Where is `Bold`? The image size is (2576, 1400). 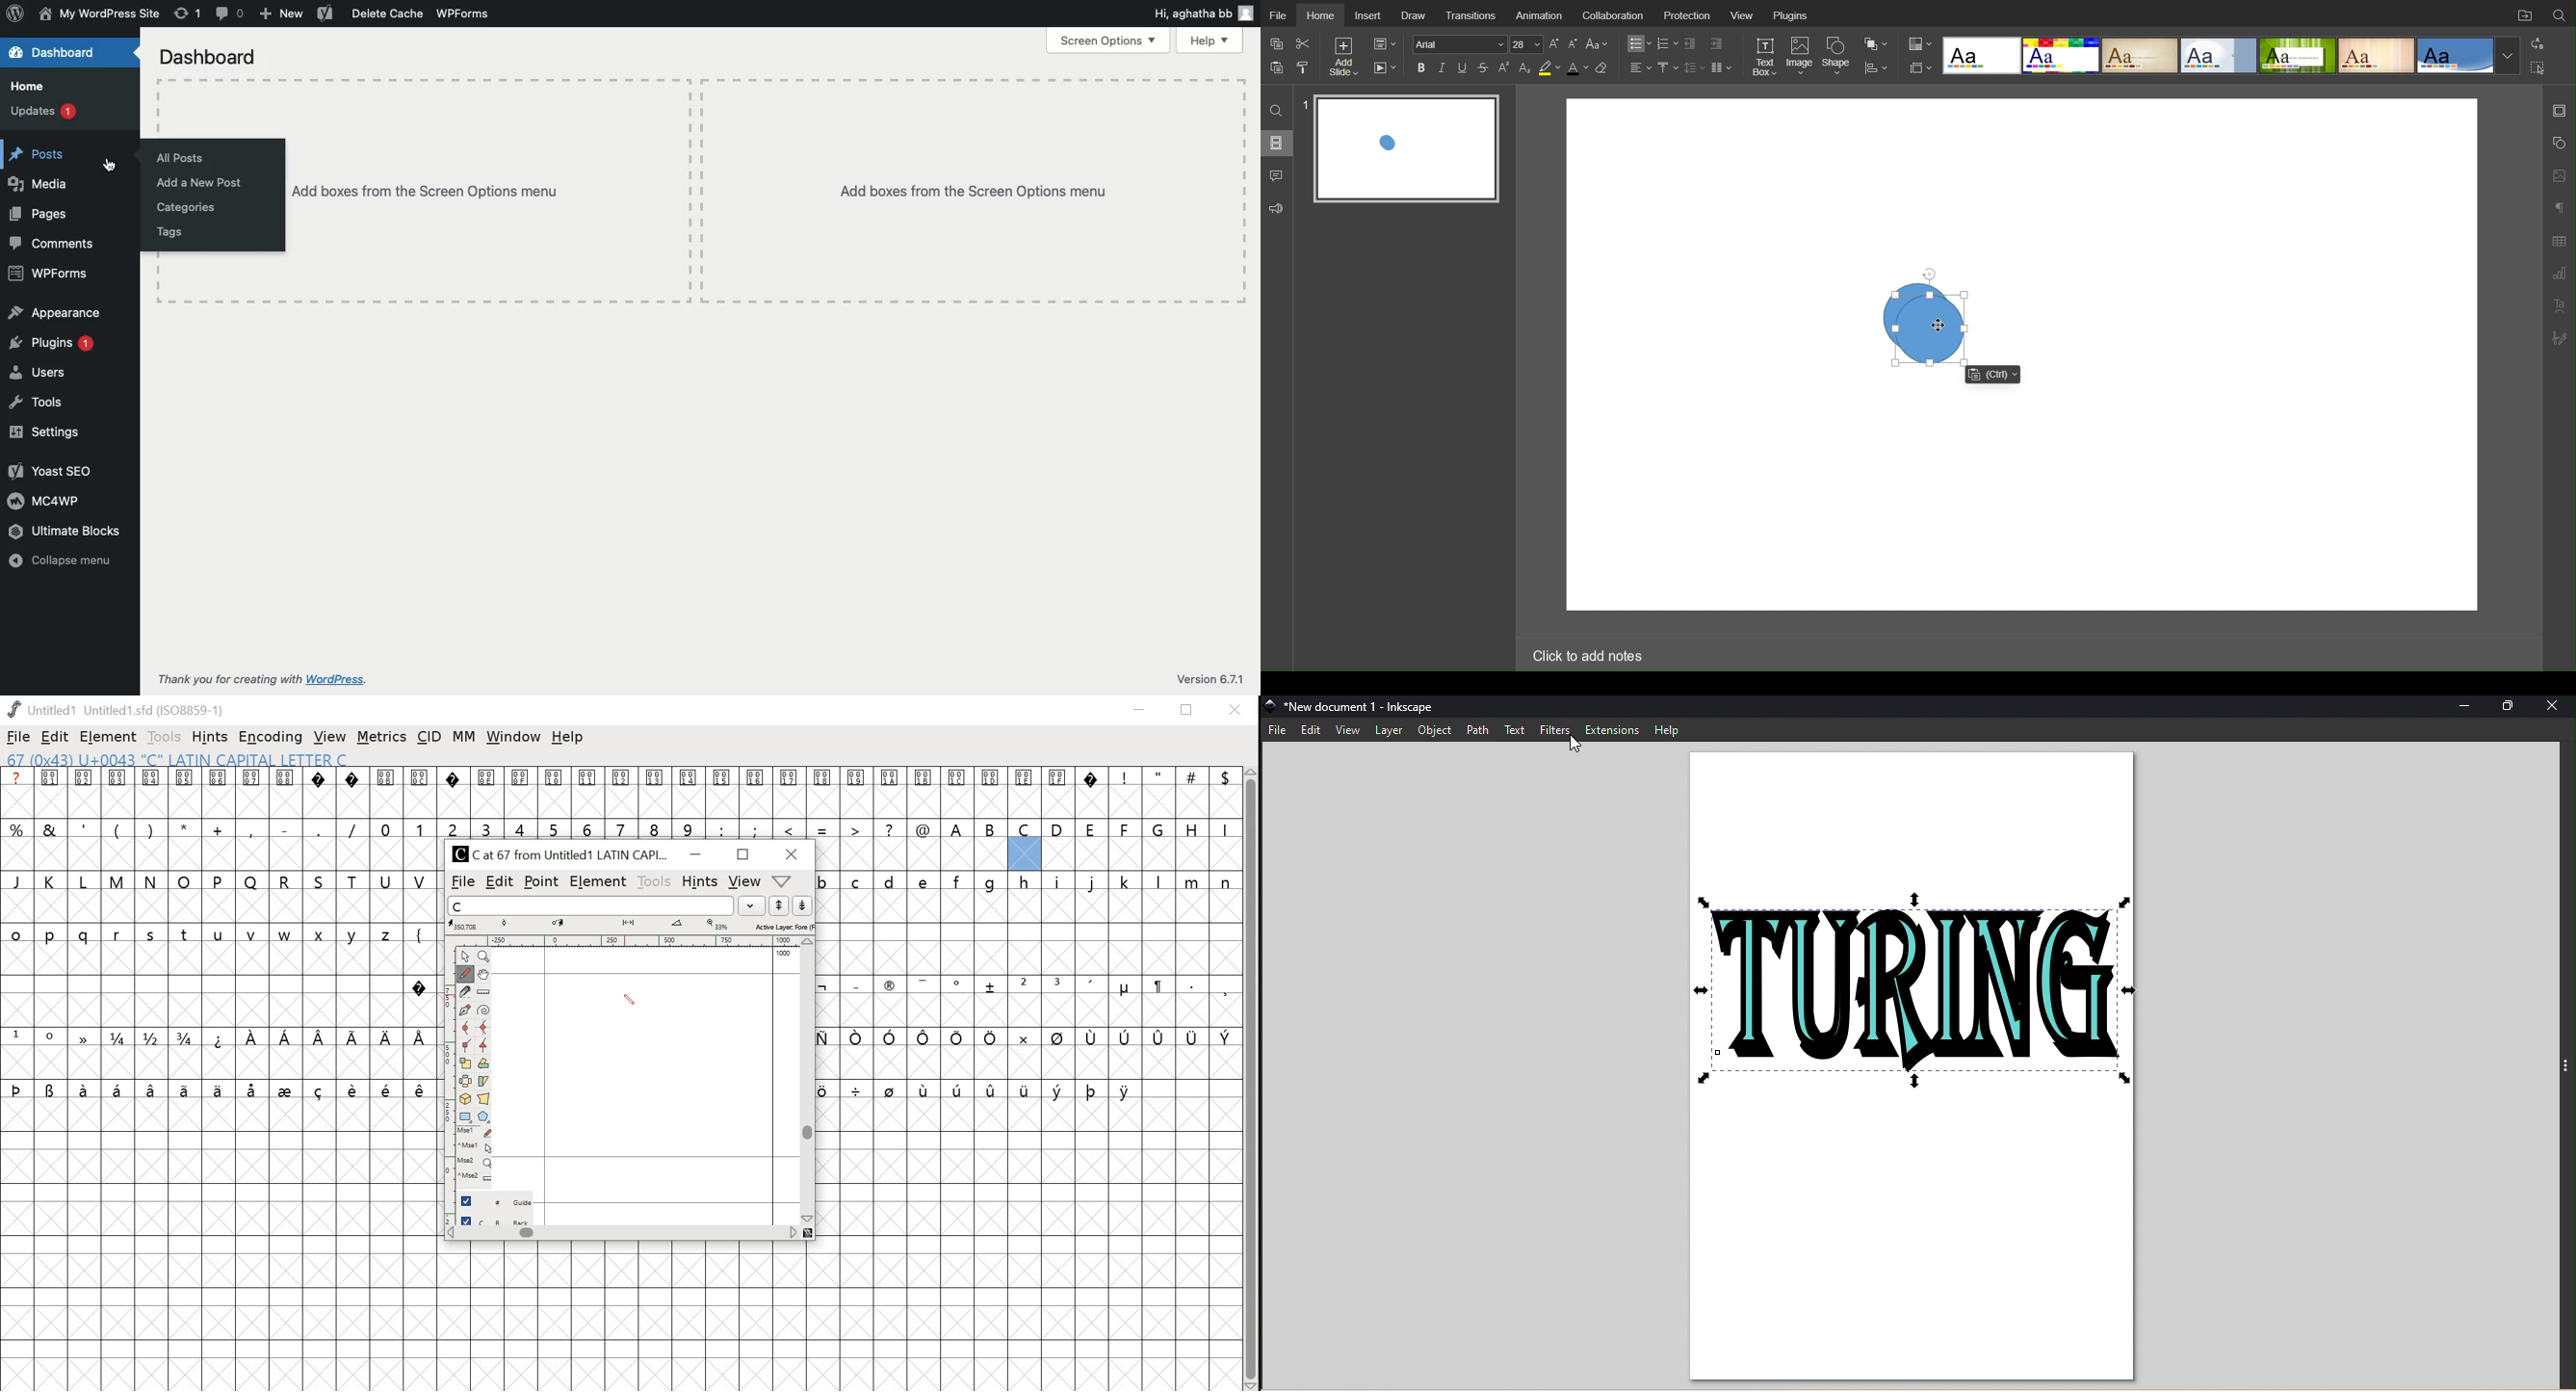 Bold is located at coordinates (1421, 67).